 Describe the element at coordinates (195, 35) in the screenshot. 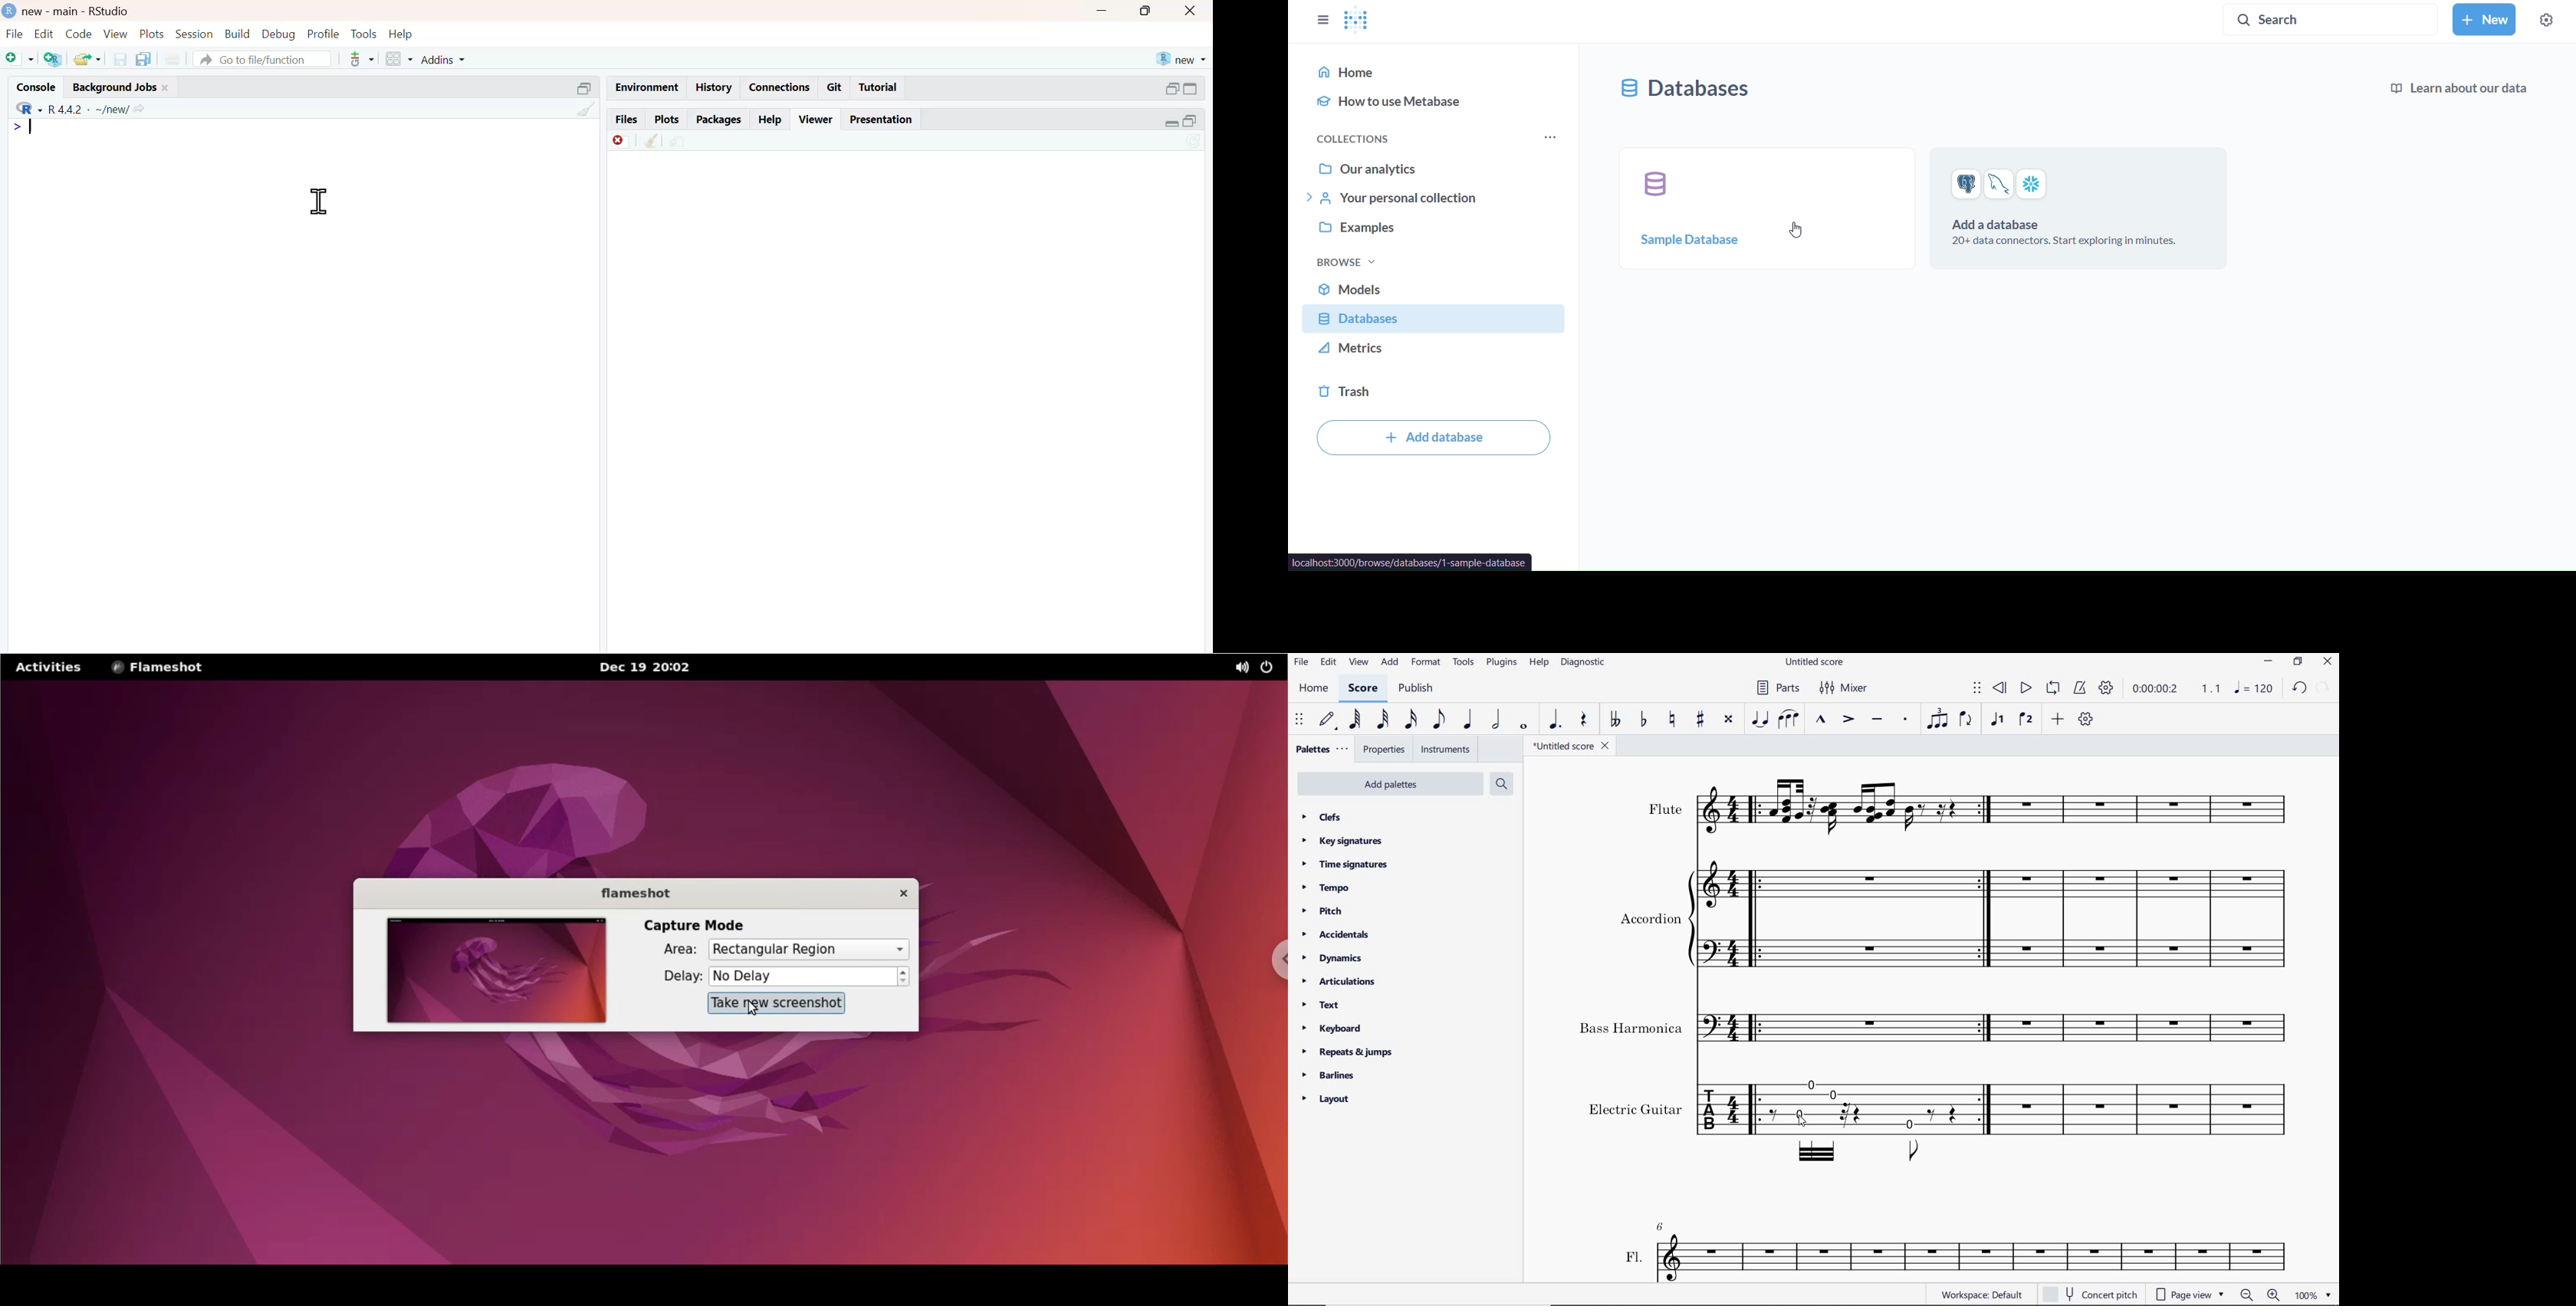

I see `session` at that location.